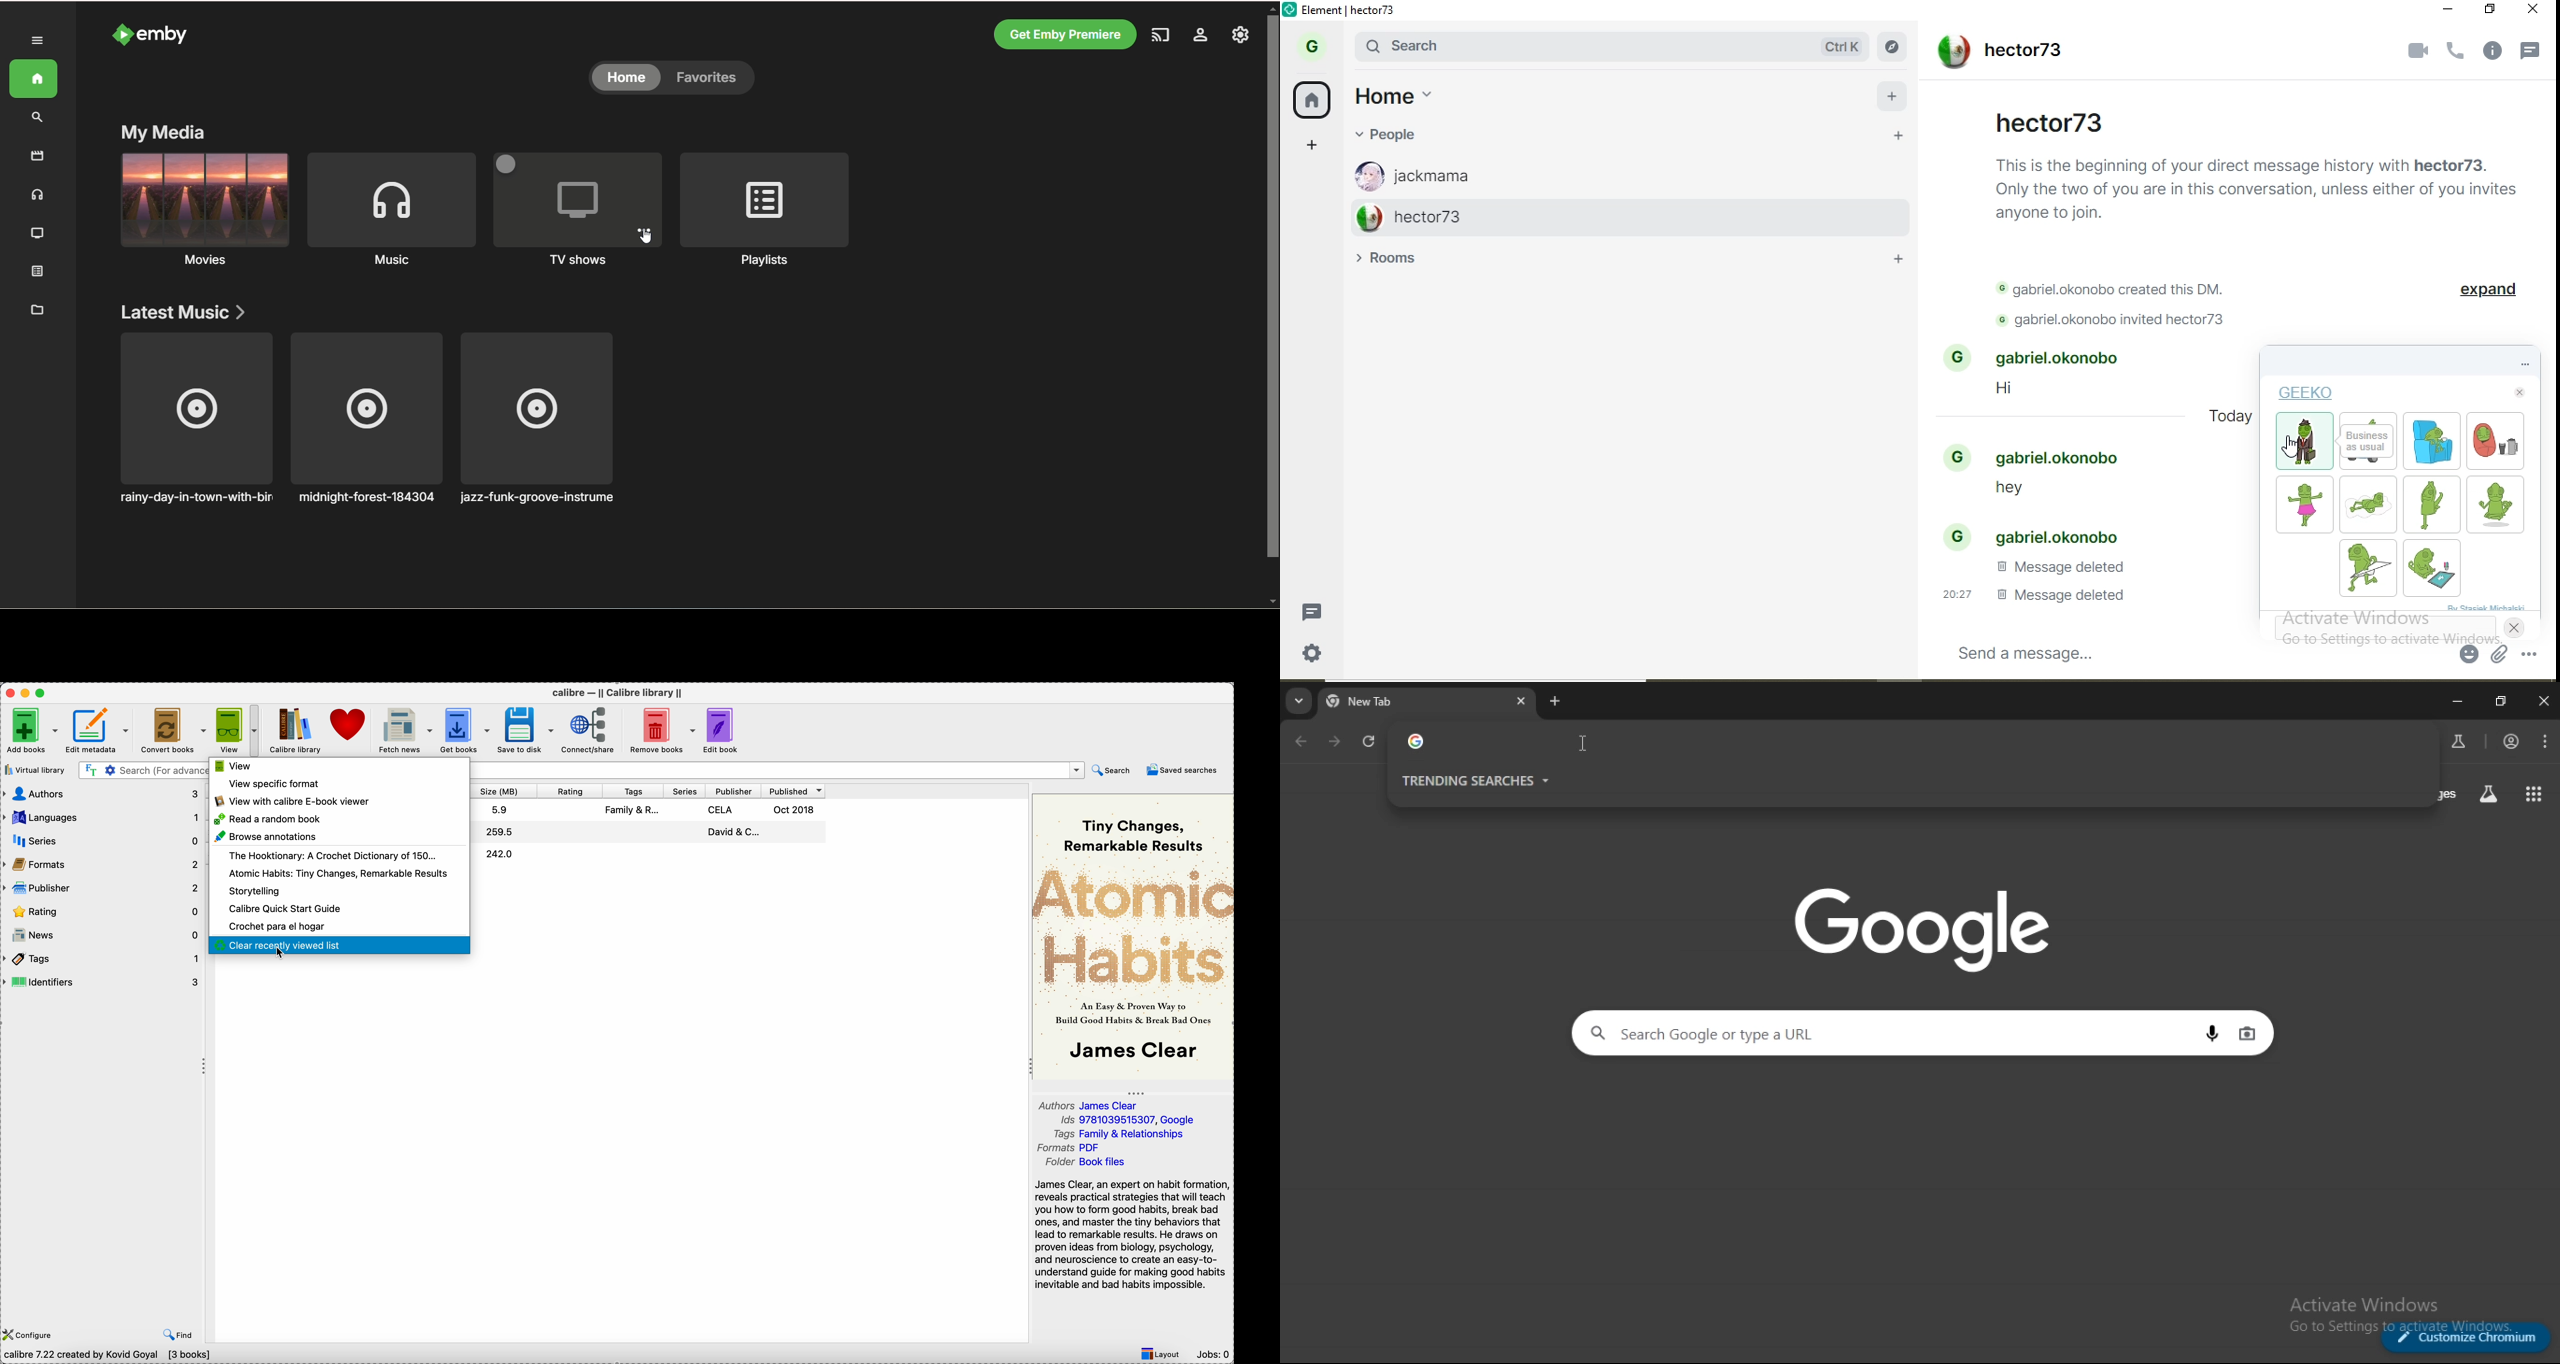 This screenshot has width=2576, height=1372. I want to click on sticker, so click(2371, 443).